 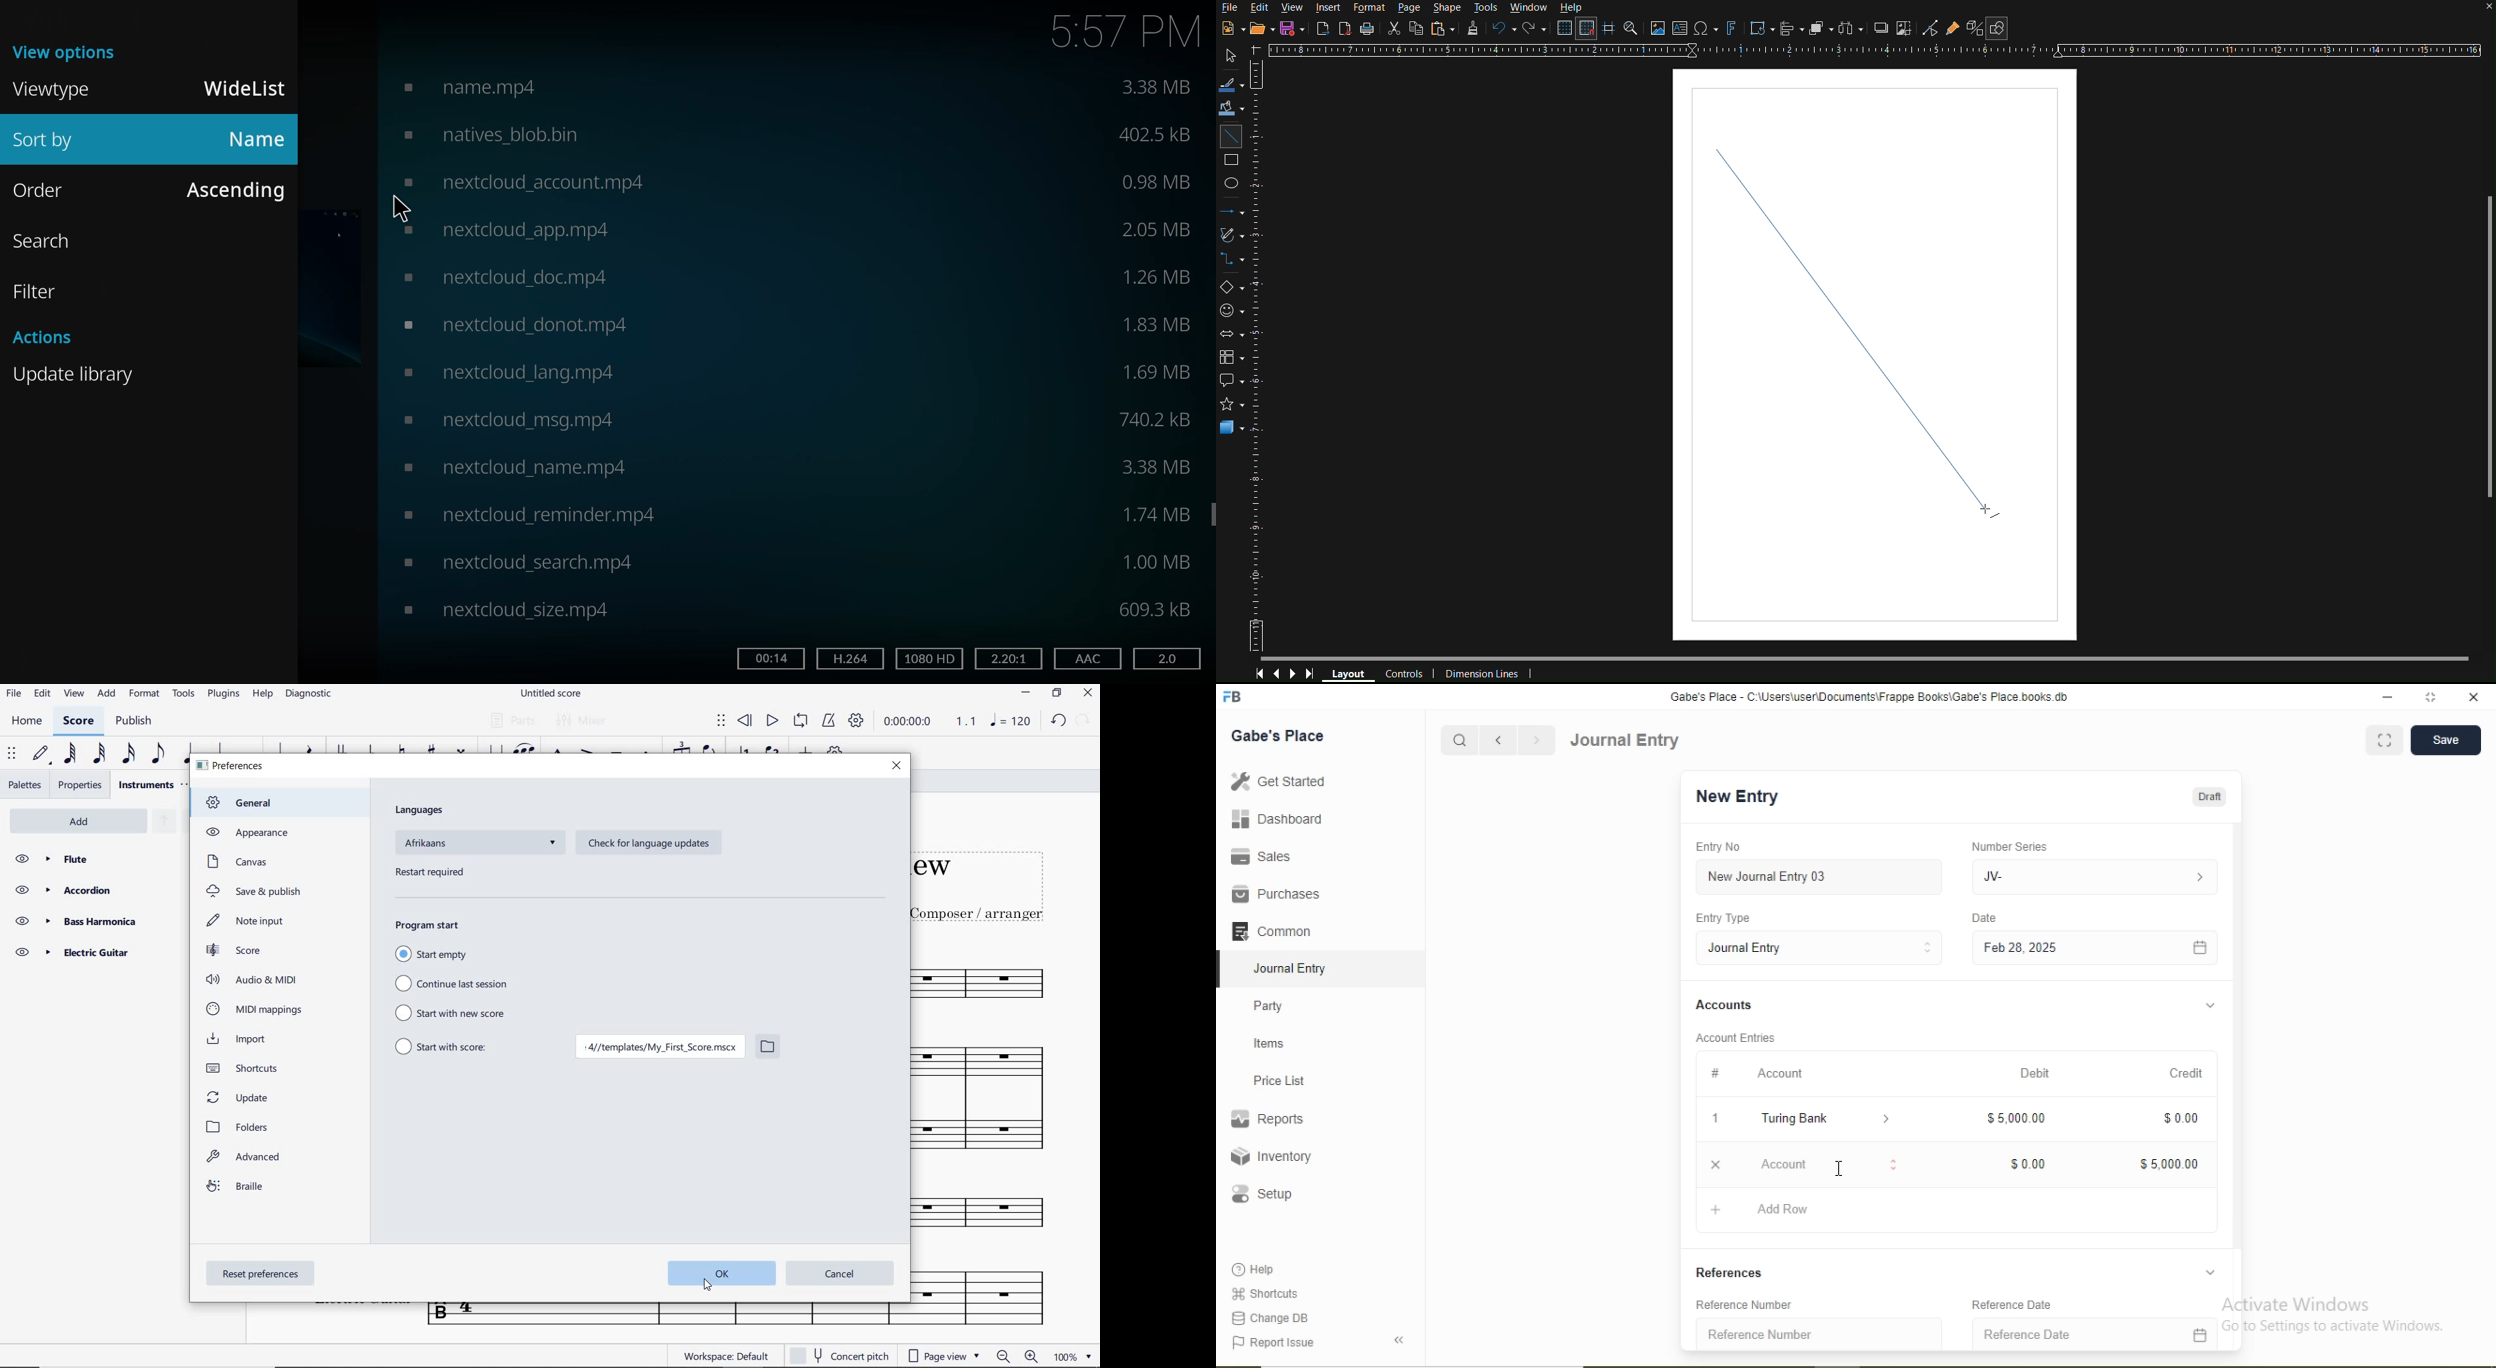 I want to click on References, so click(x=1729, y=1273).